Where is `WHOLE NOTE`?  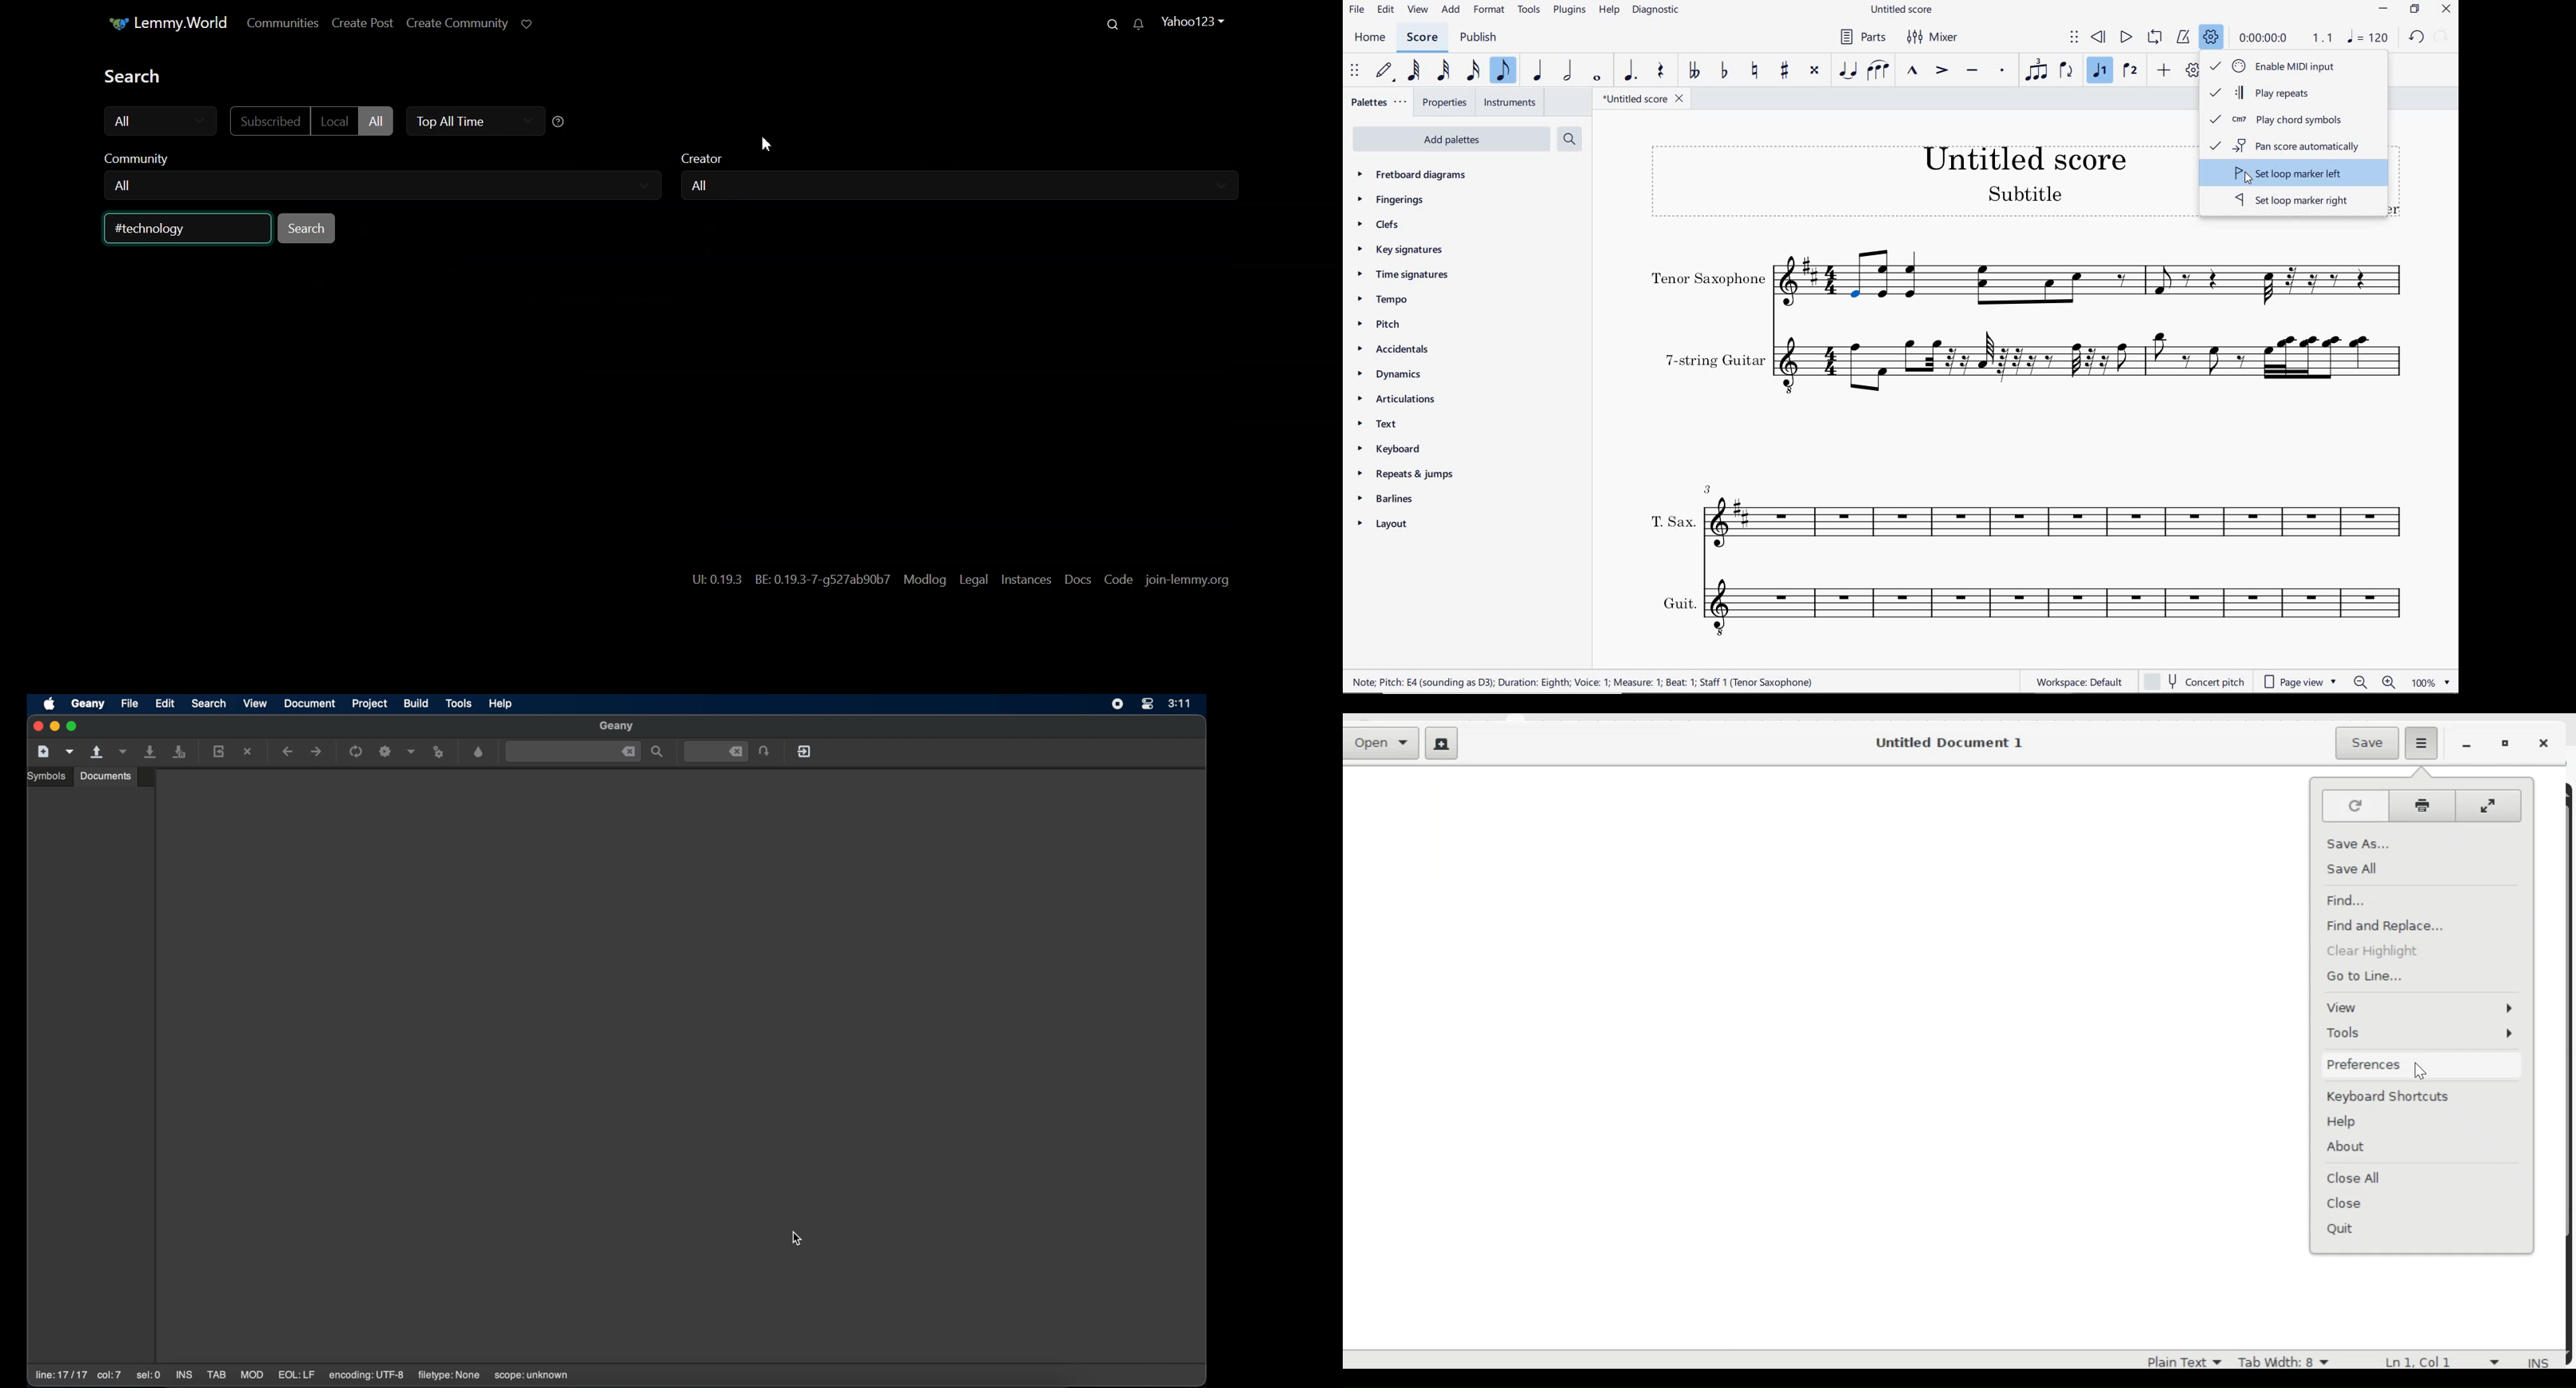 WHOLE NOTE is located at coordinates (1597, 80).